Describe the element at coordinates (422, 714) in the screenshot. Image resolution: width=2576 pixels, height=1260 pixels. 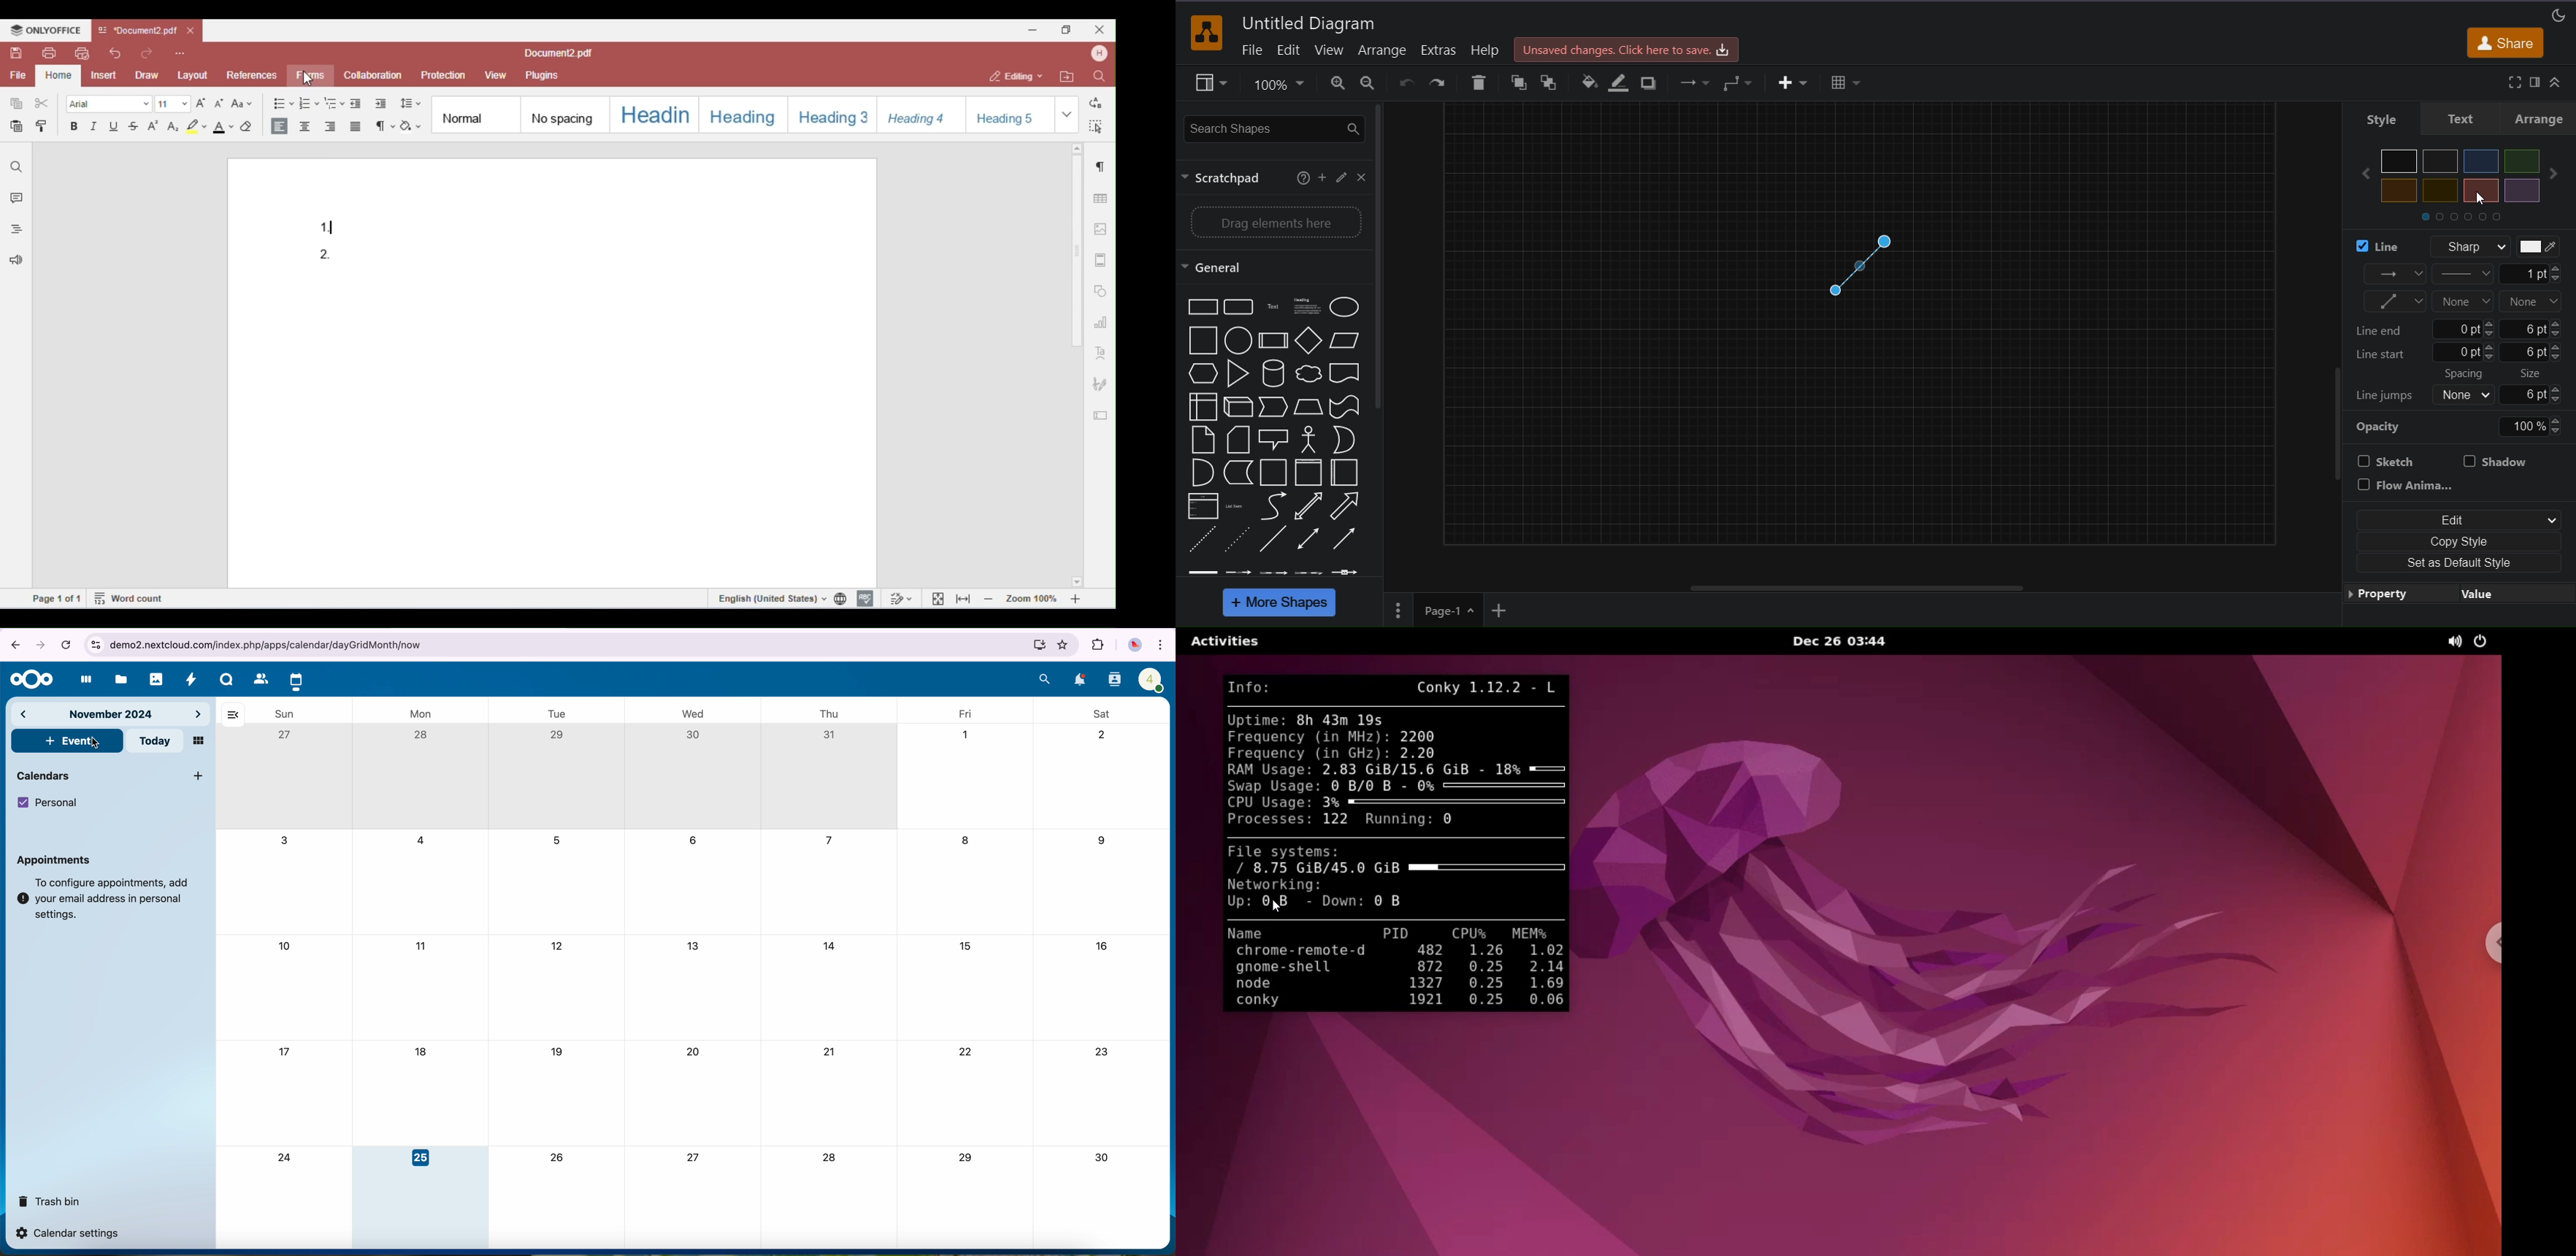
I see `mon` at that location.